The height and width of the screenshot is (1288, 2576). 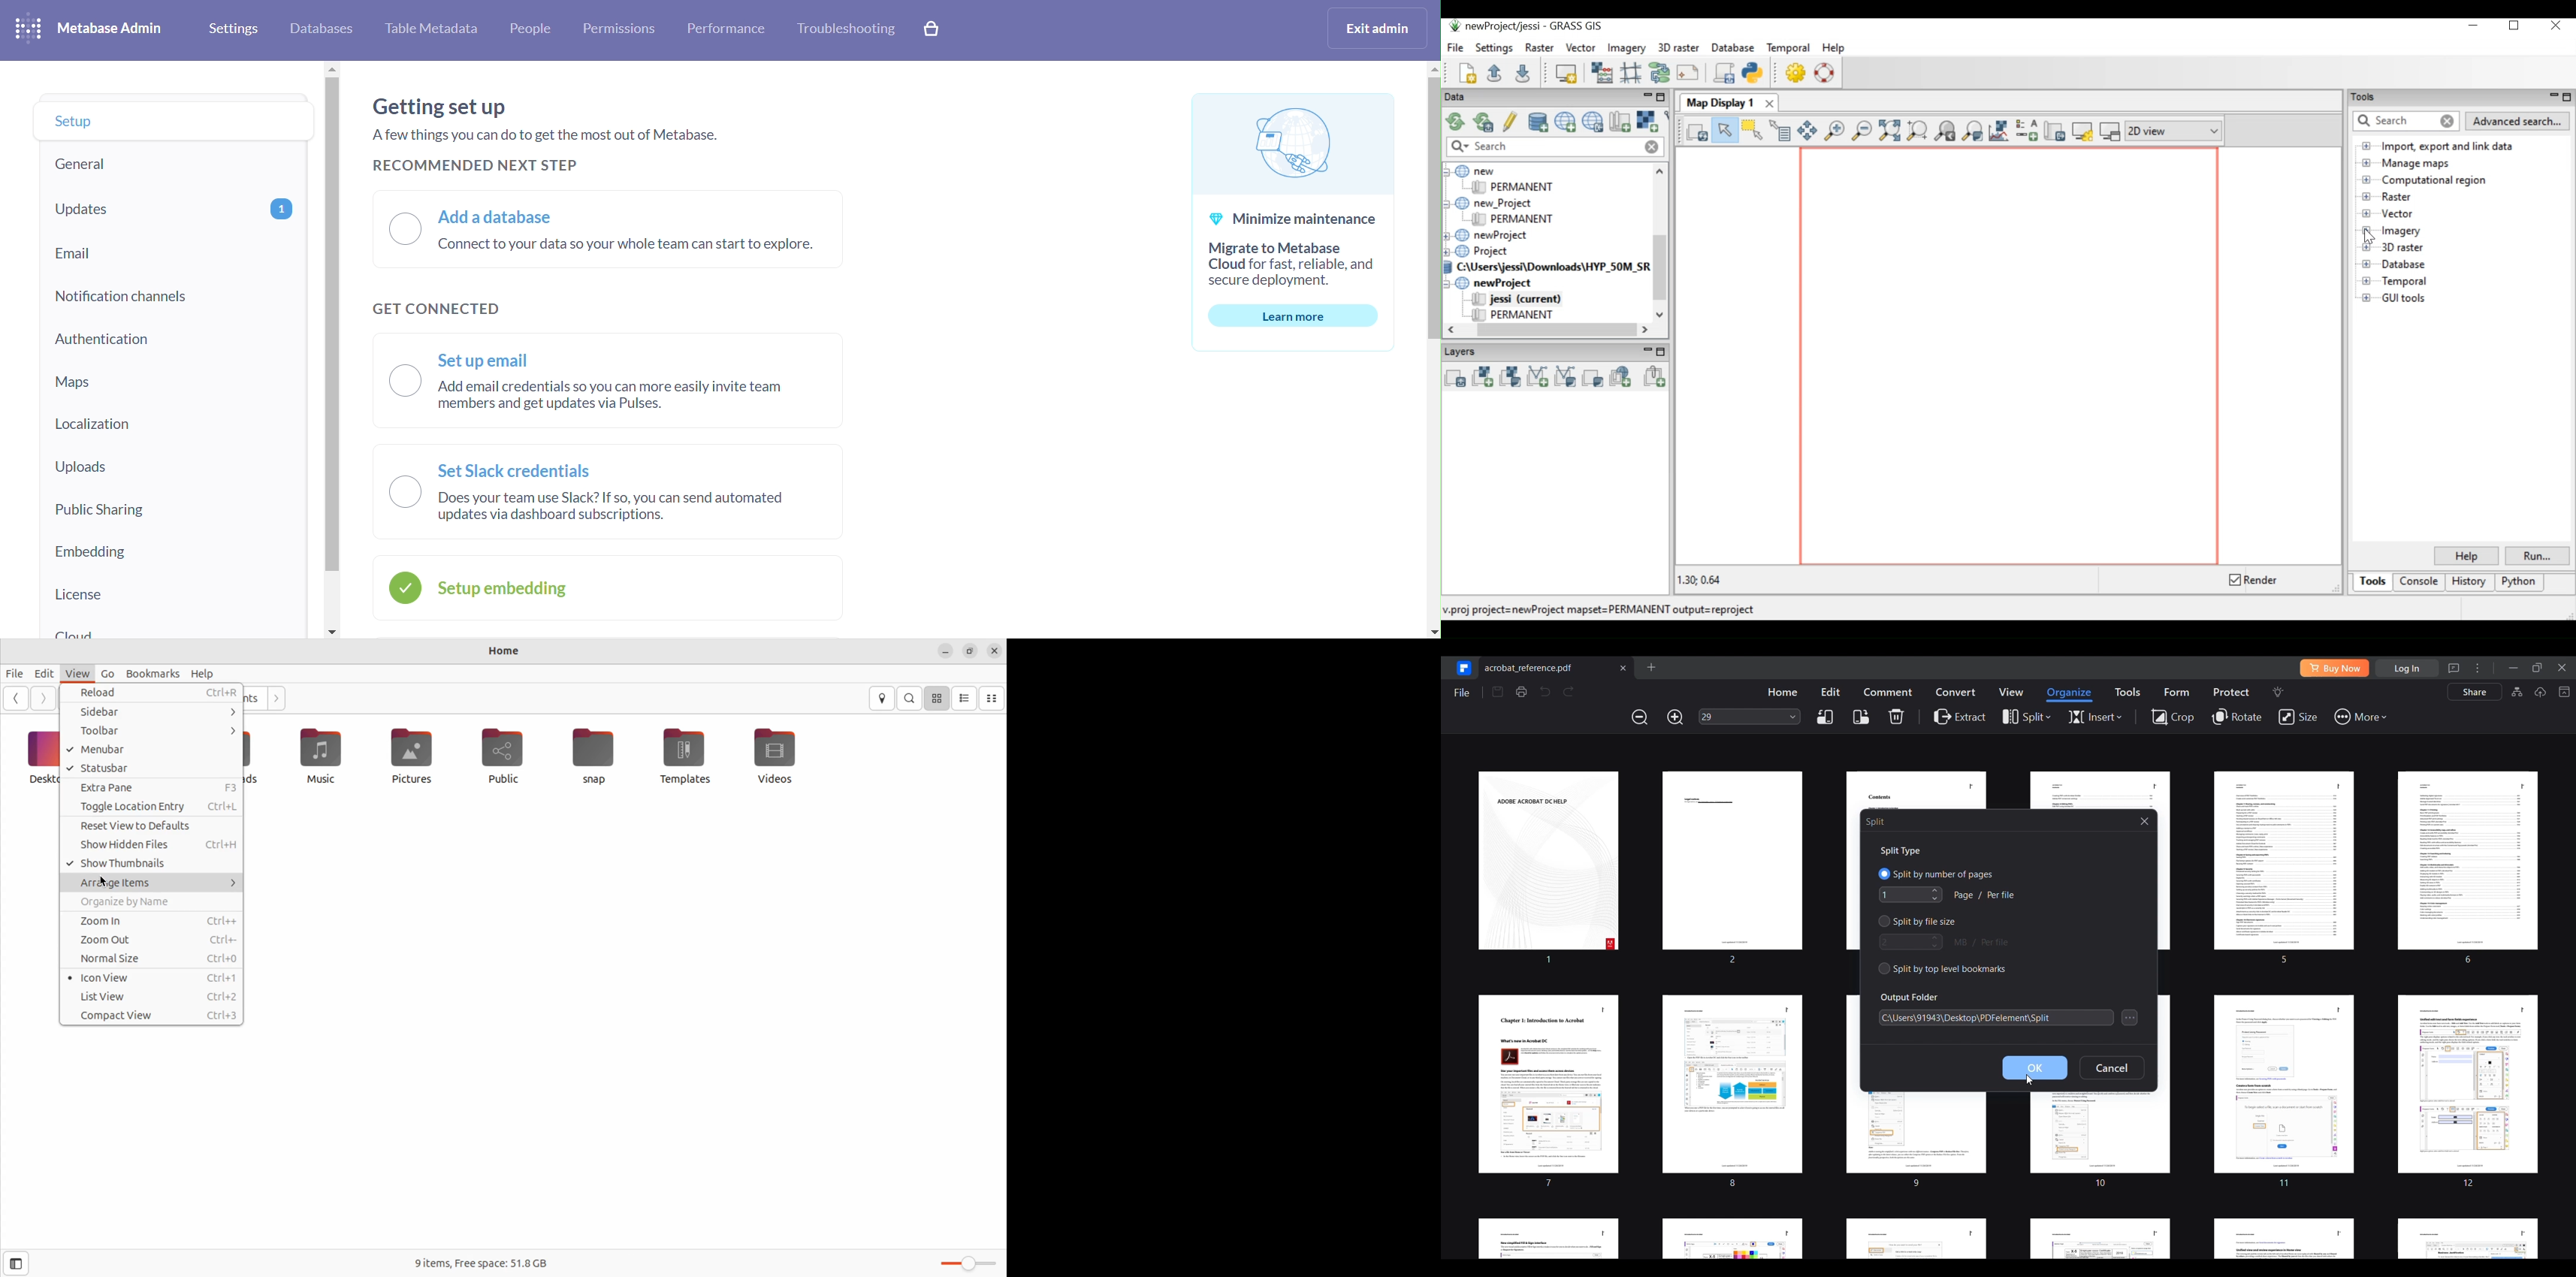 What do you see at coordinates (2127, 692) in the screenshot?
I see `Tools` at bounding box center [2127, 692].